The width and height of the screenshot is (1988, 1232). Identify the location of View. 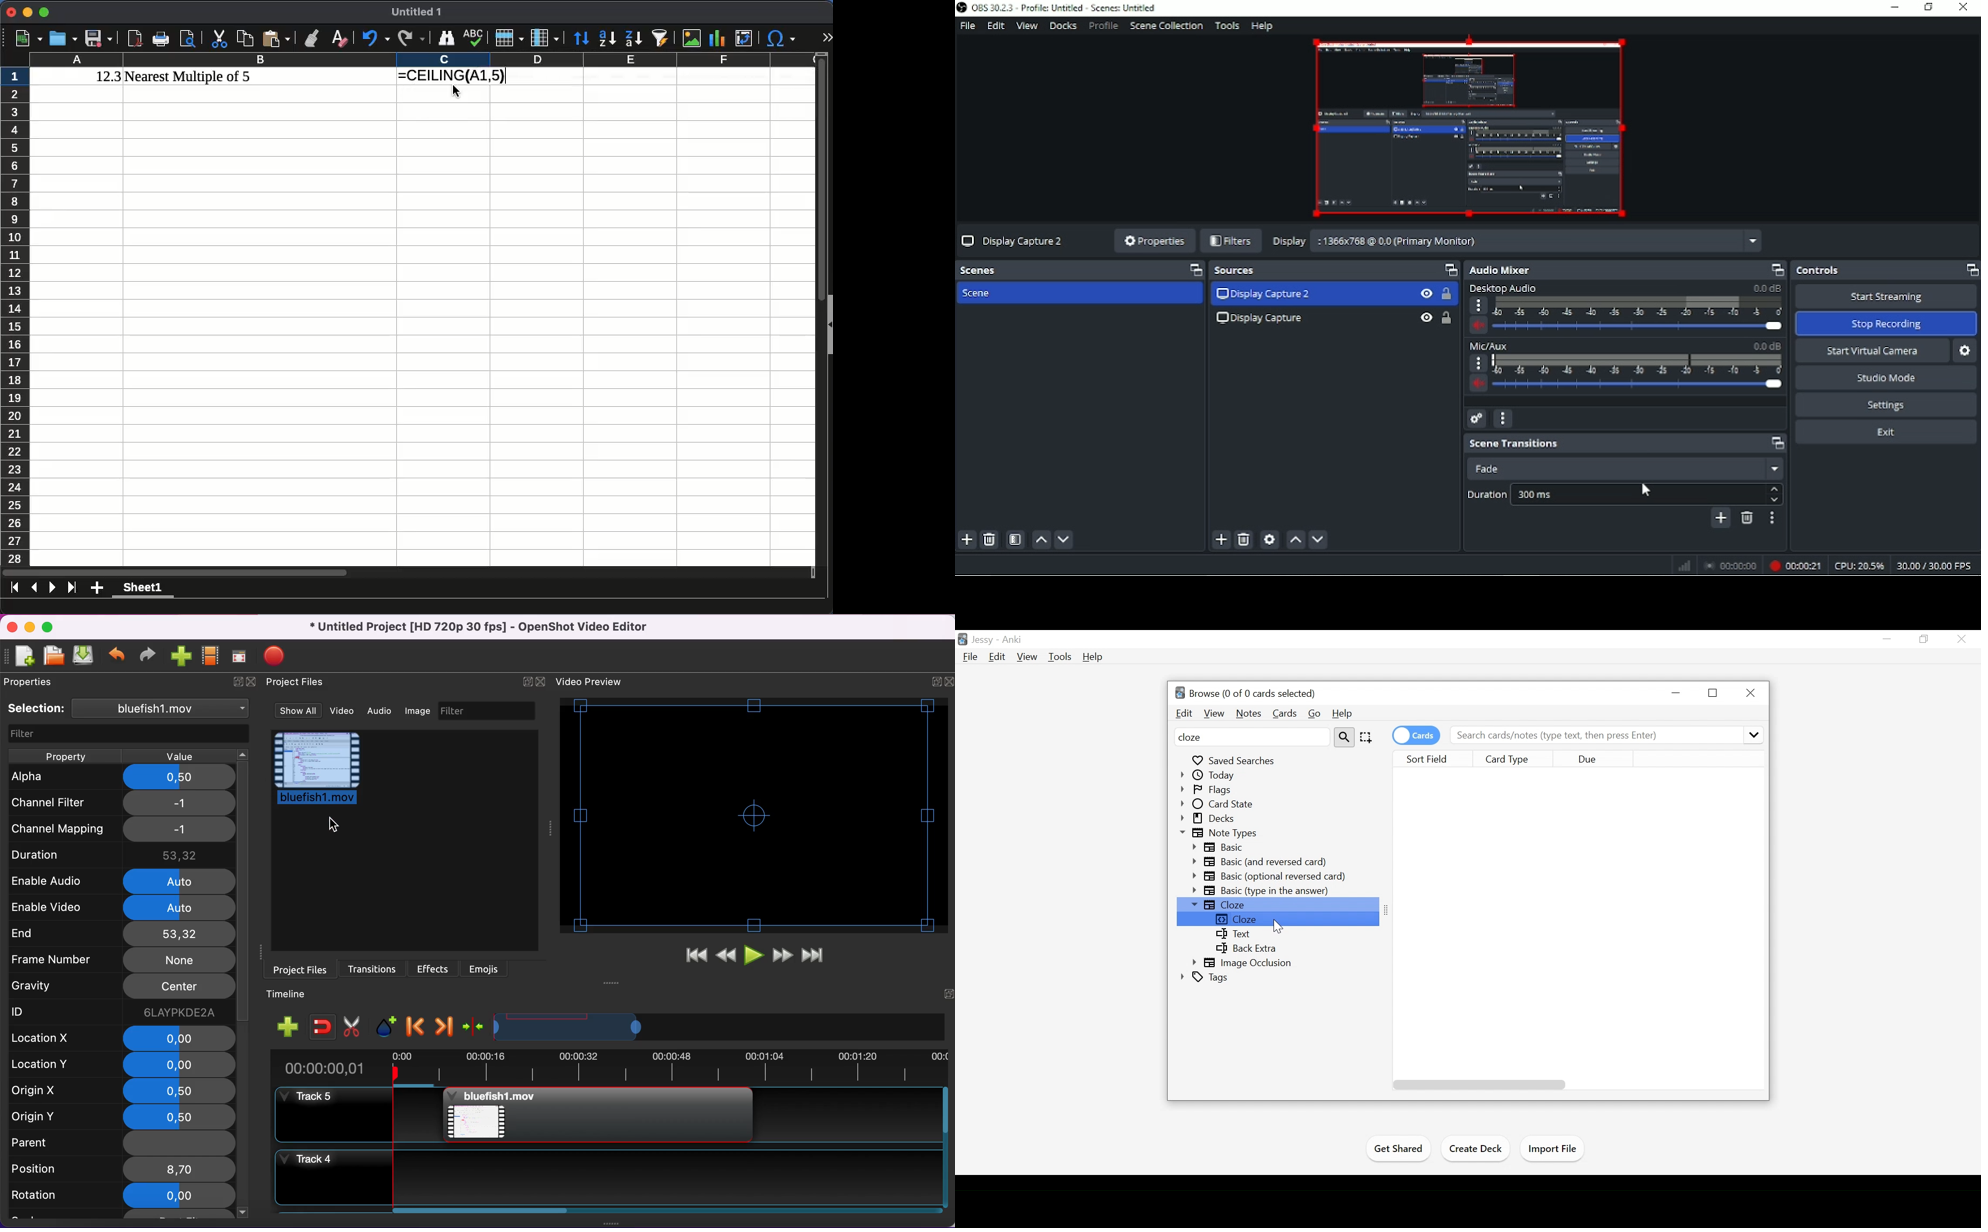
(1026, 26).